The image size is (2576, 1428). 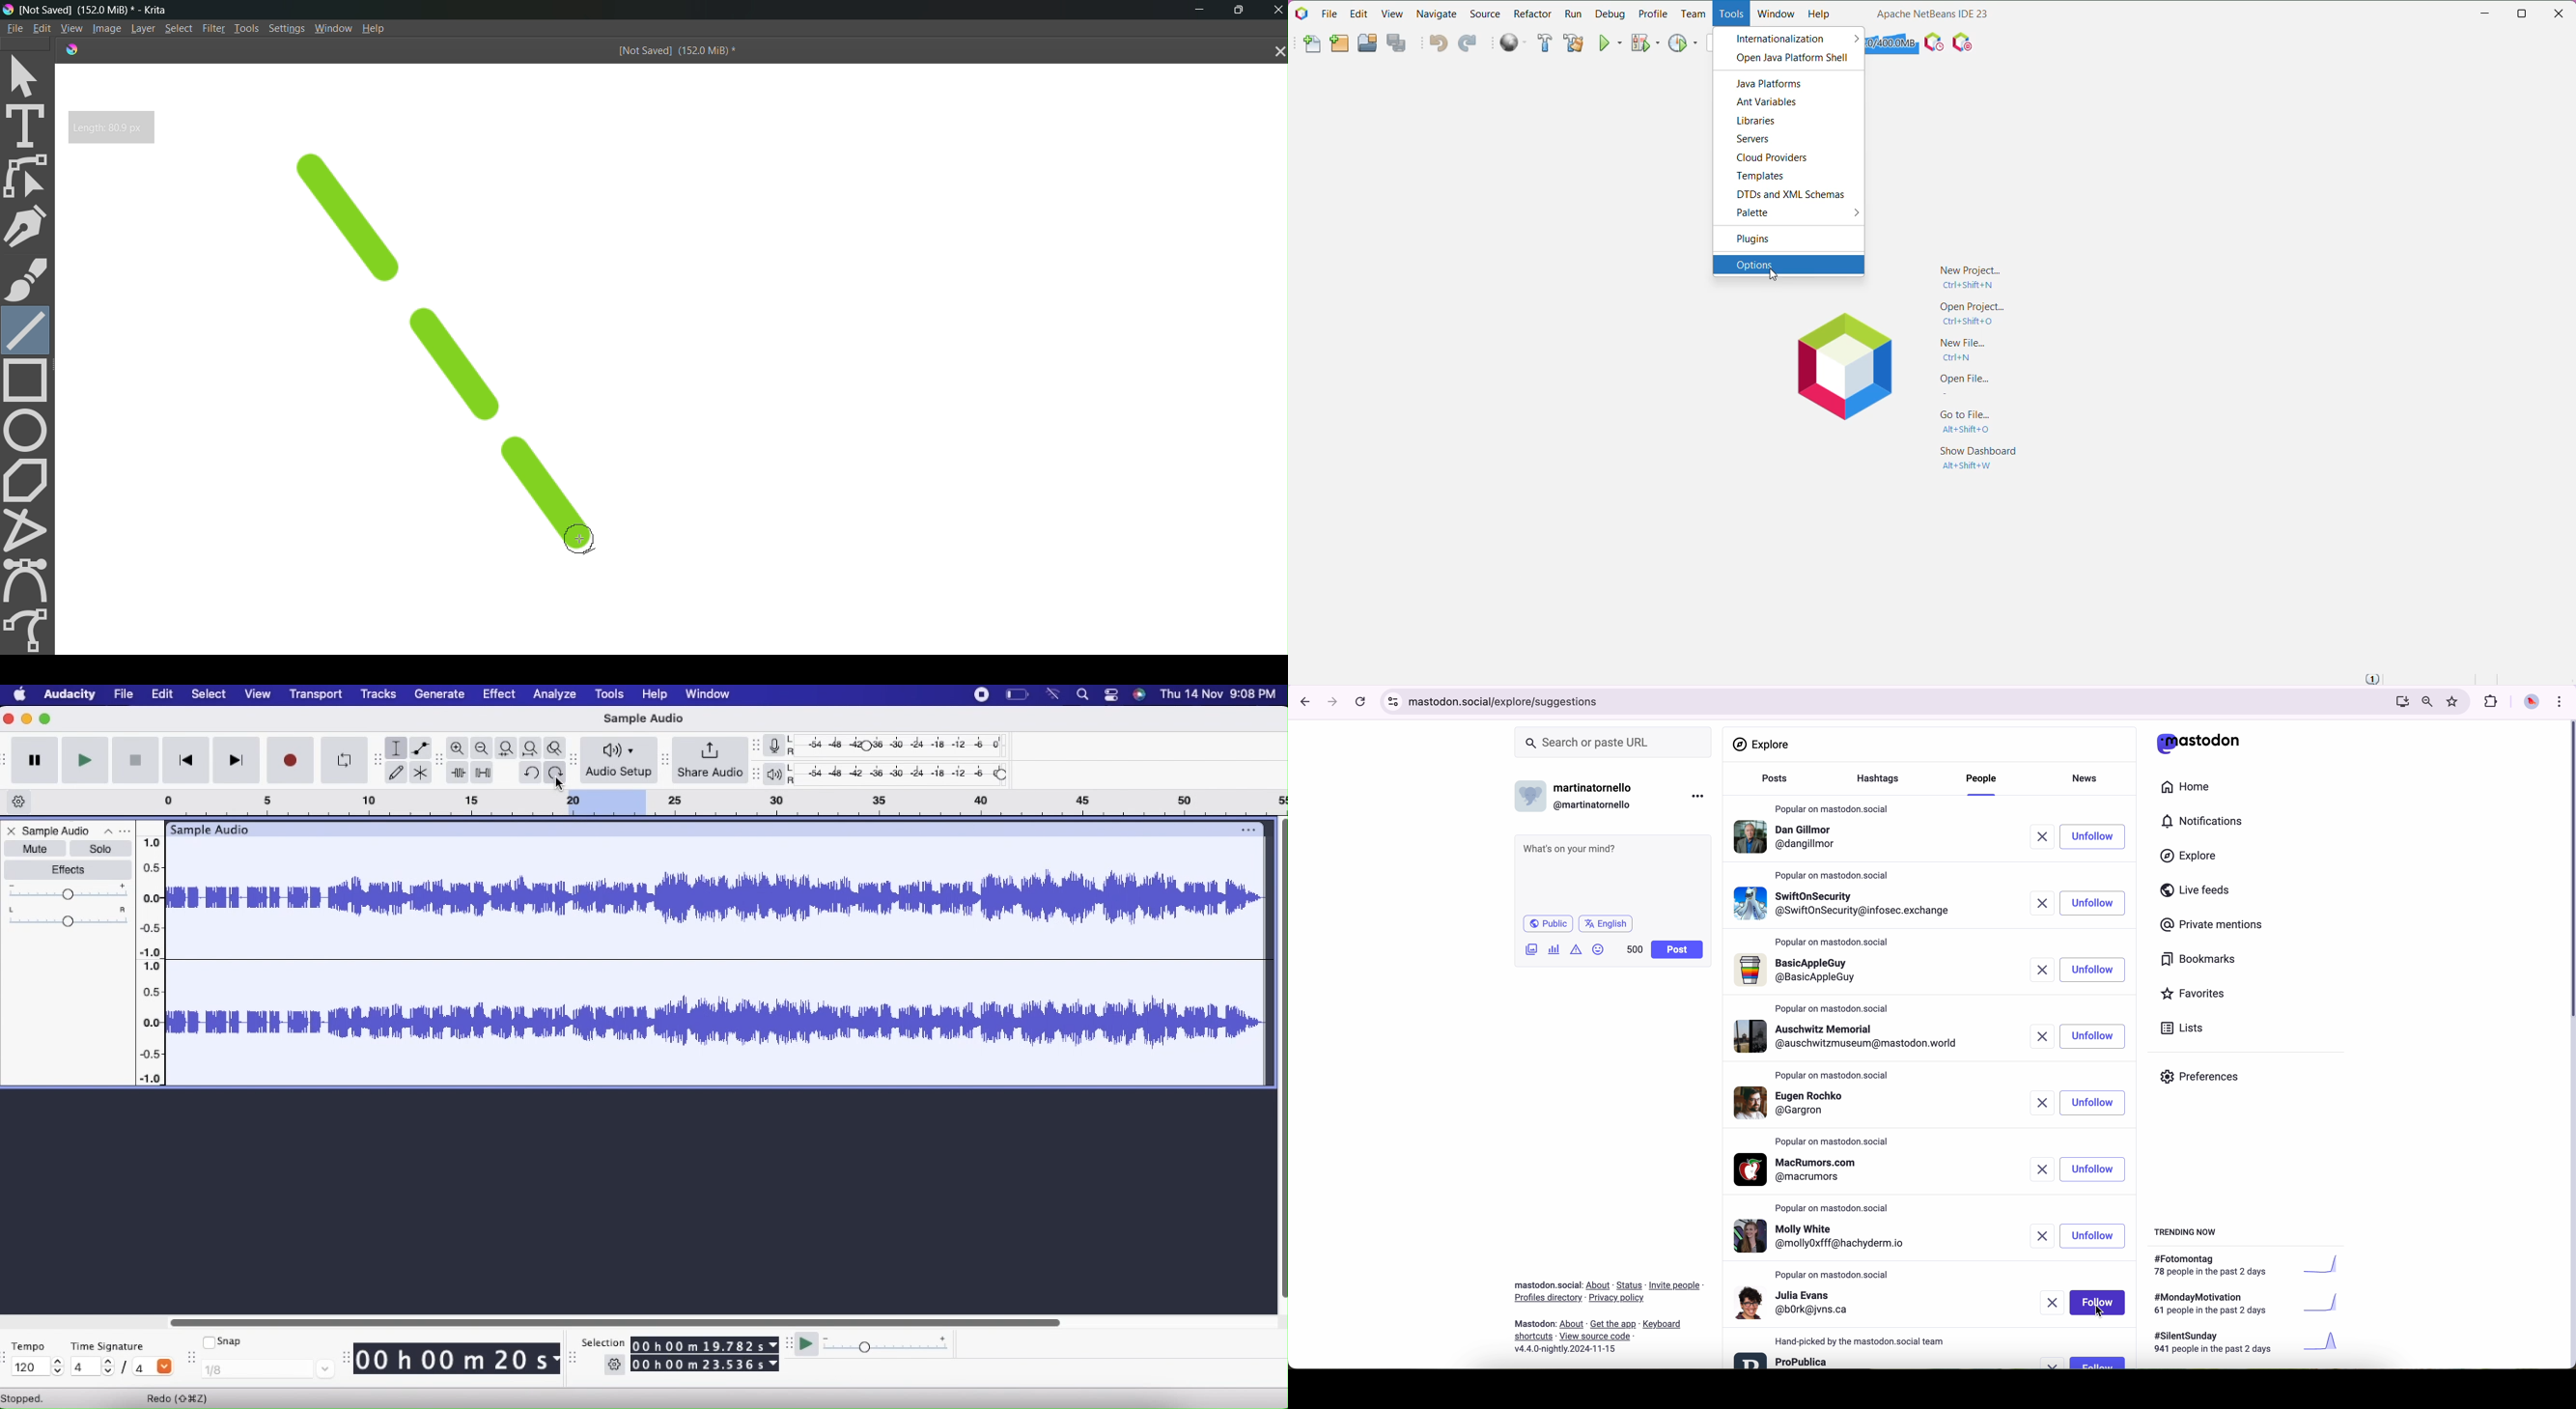 What do you see at coordinates (1829, 1238) in the screenshot?
I see `profile` at bounding box center [1829, 1238].